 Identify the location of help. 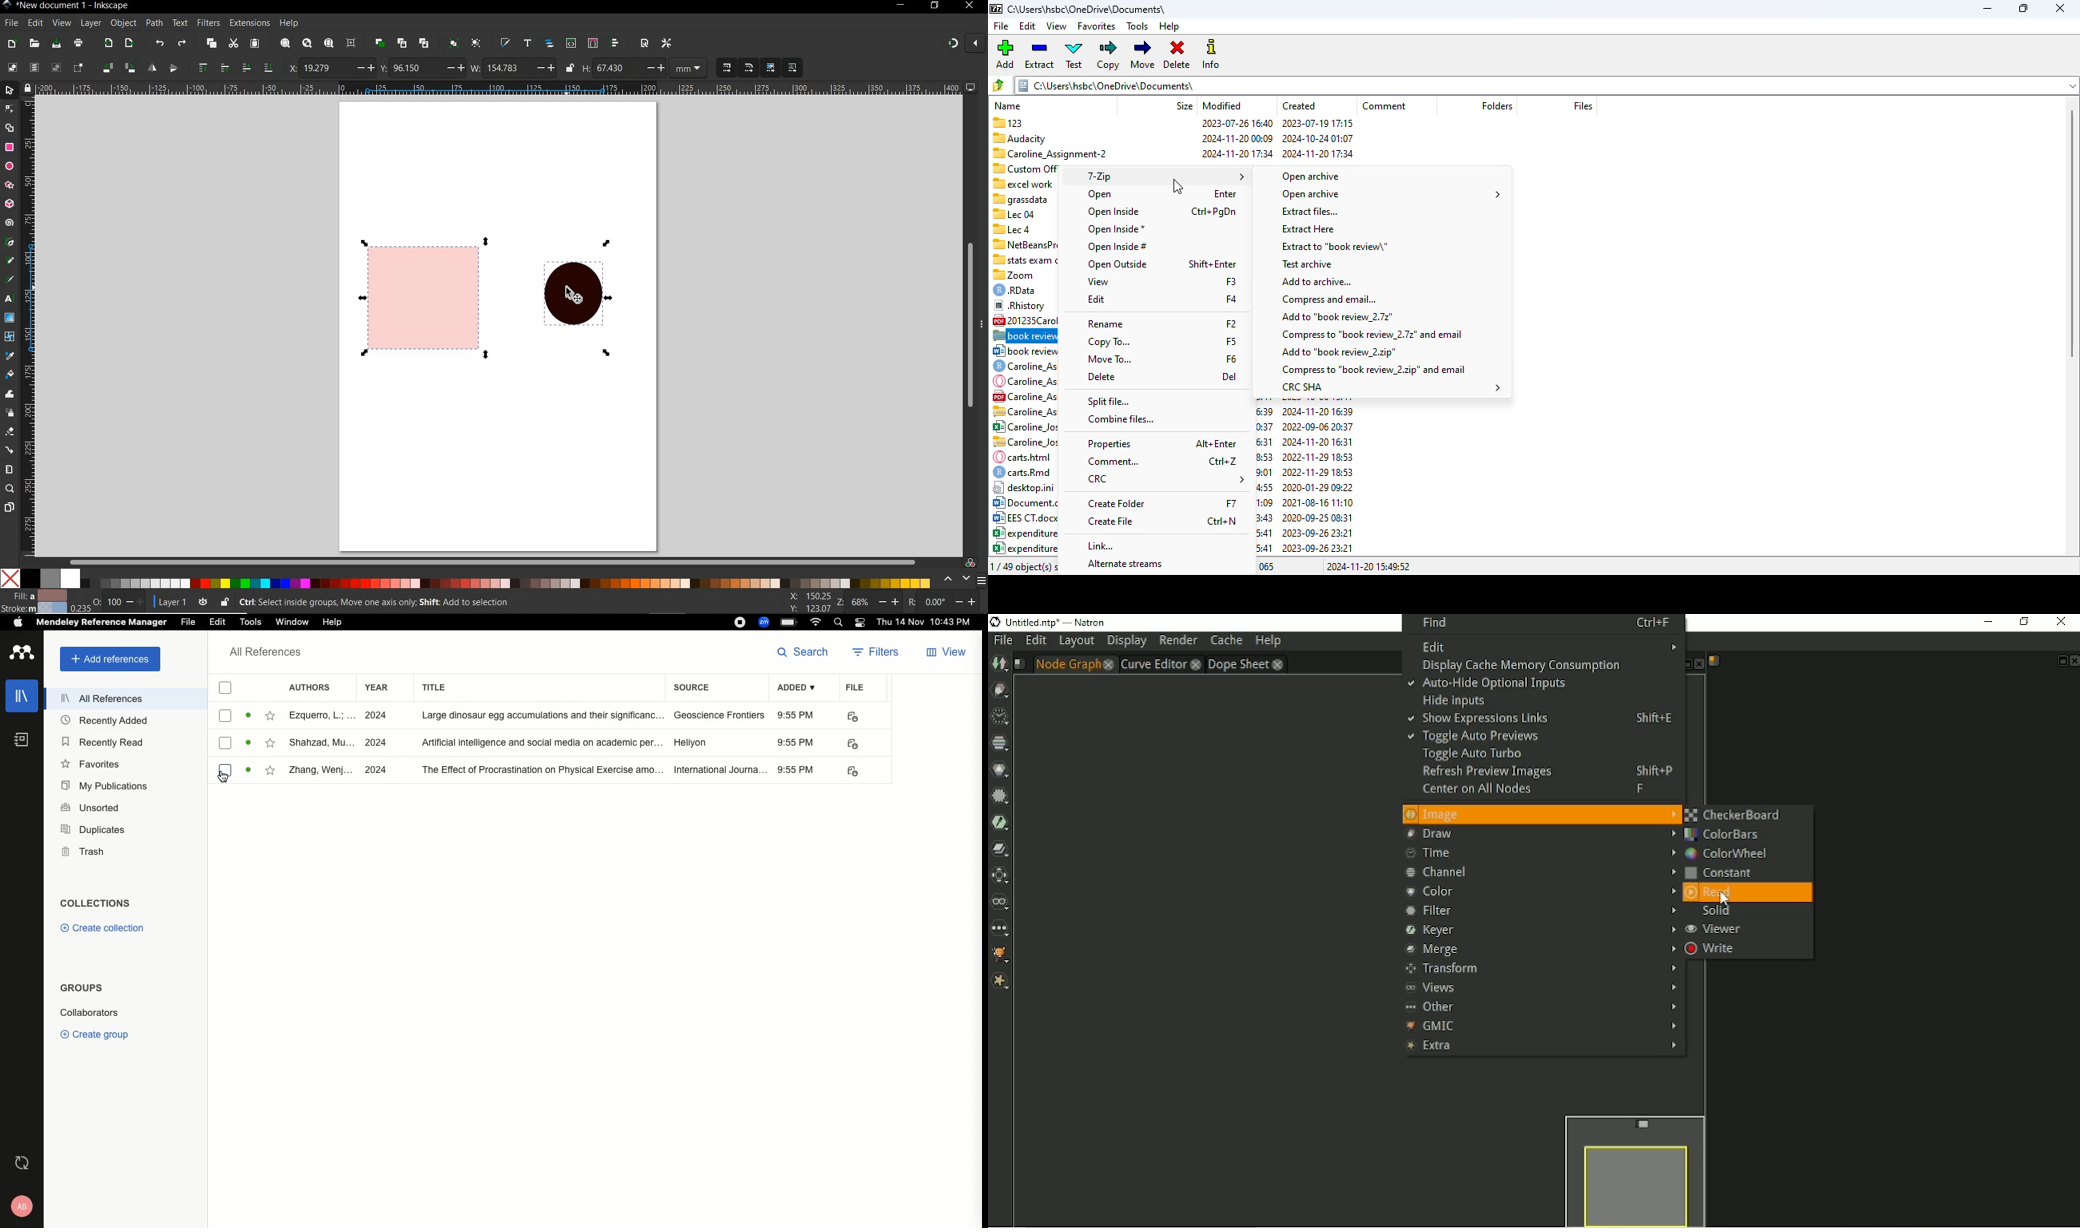
(1169, 26).